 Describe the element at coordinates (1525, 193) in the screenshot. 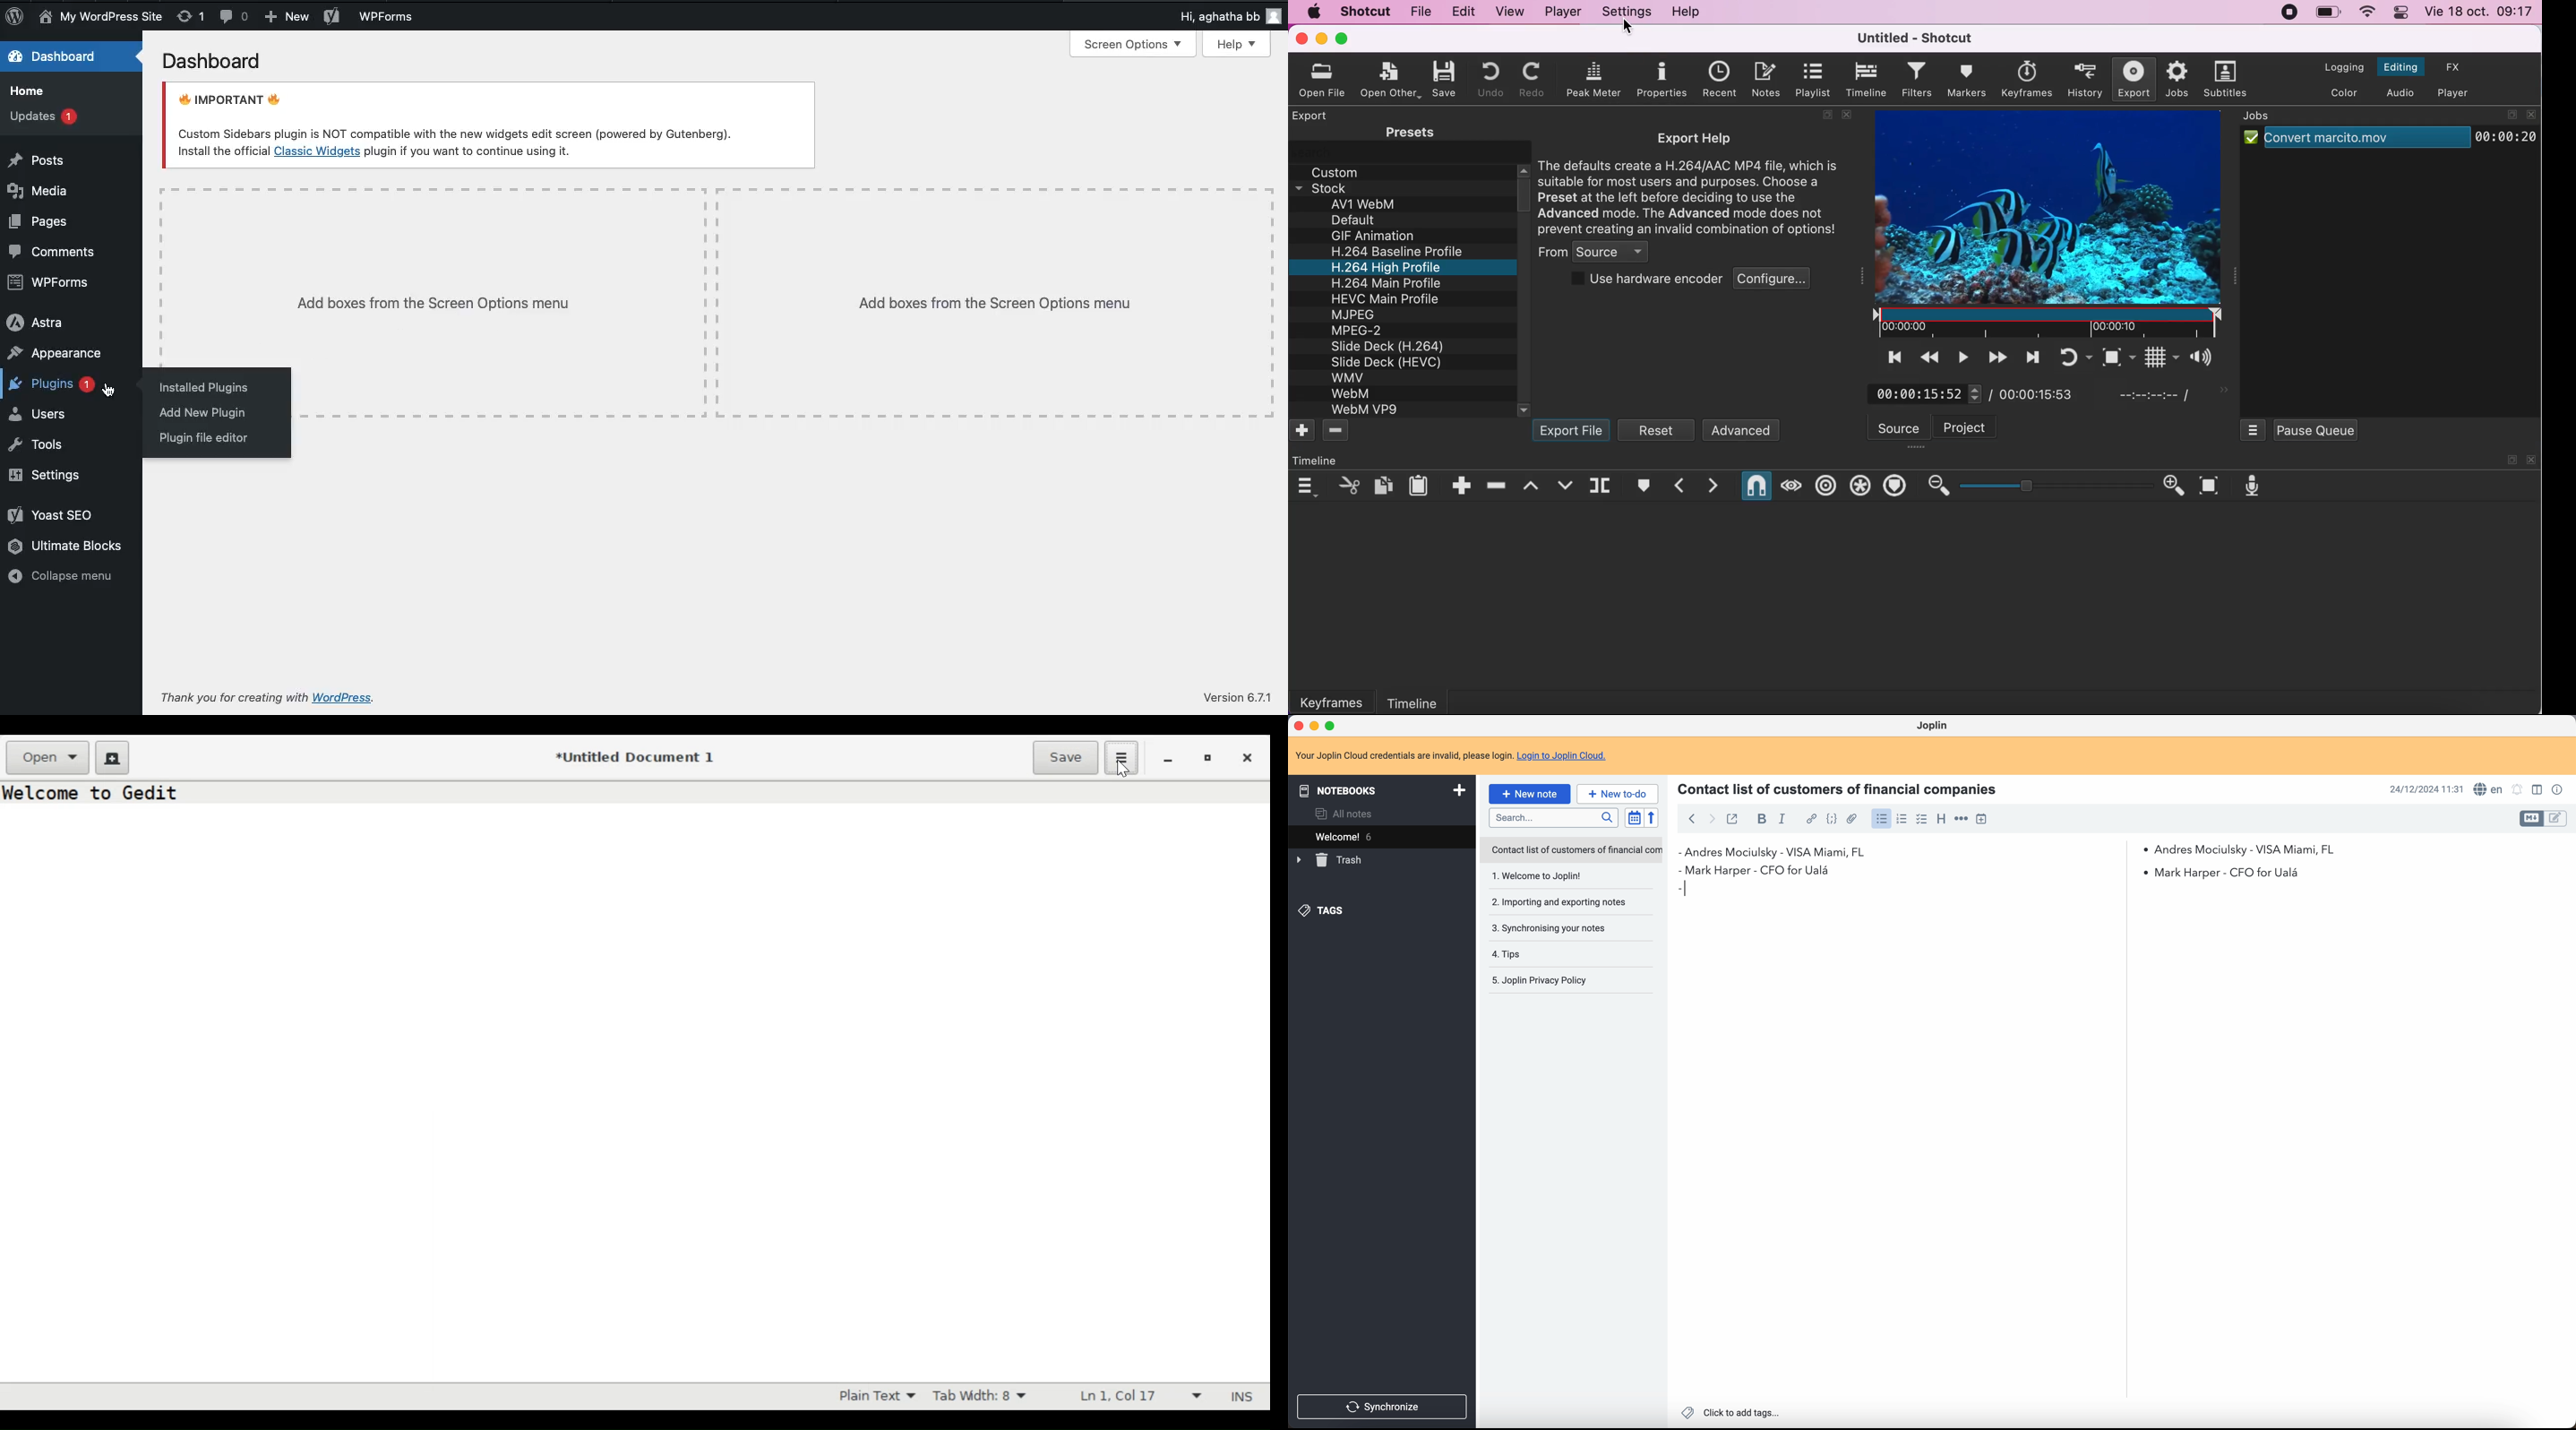

I see `vertical scroll bar` at that location.